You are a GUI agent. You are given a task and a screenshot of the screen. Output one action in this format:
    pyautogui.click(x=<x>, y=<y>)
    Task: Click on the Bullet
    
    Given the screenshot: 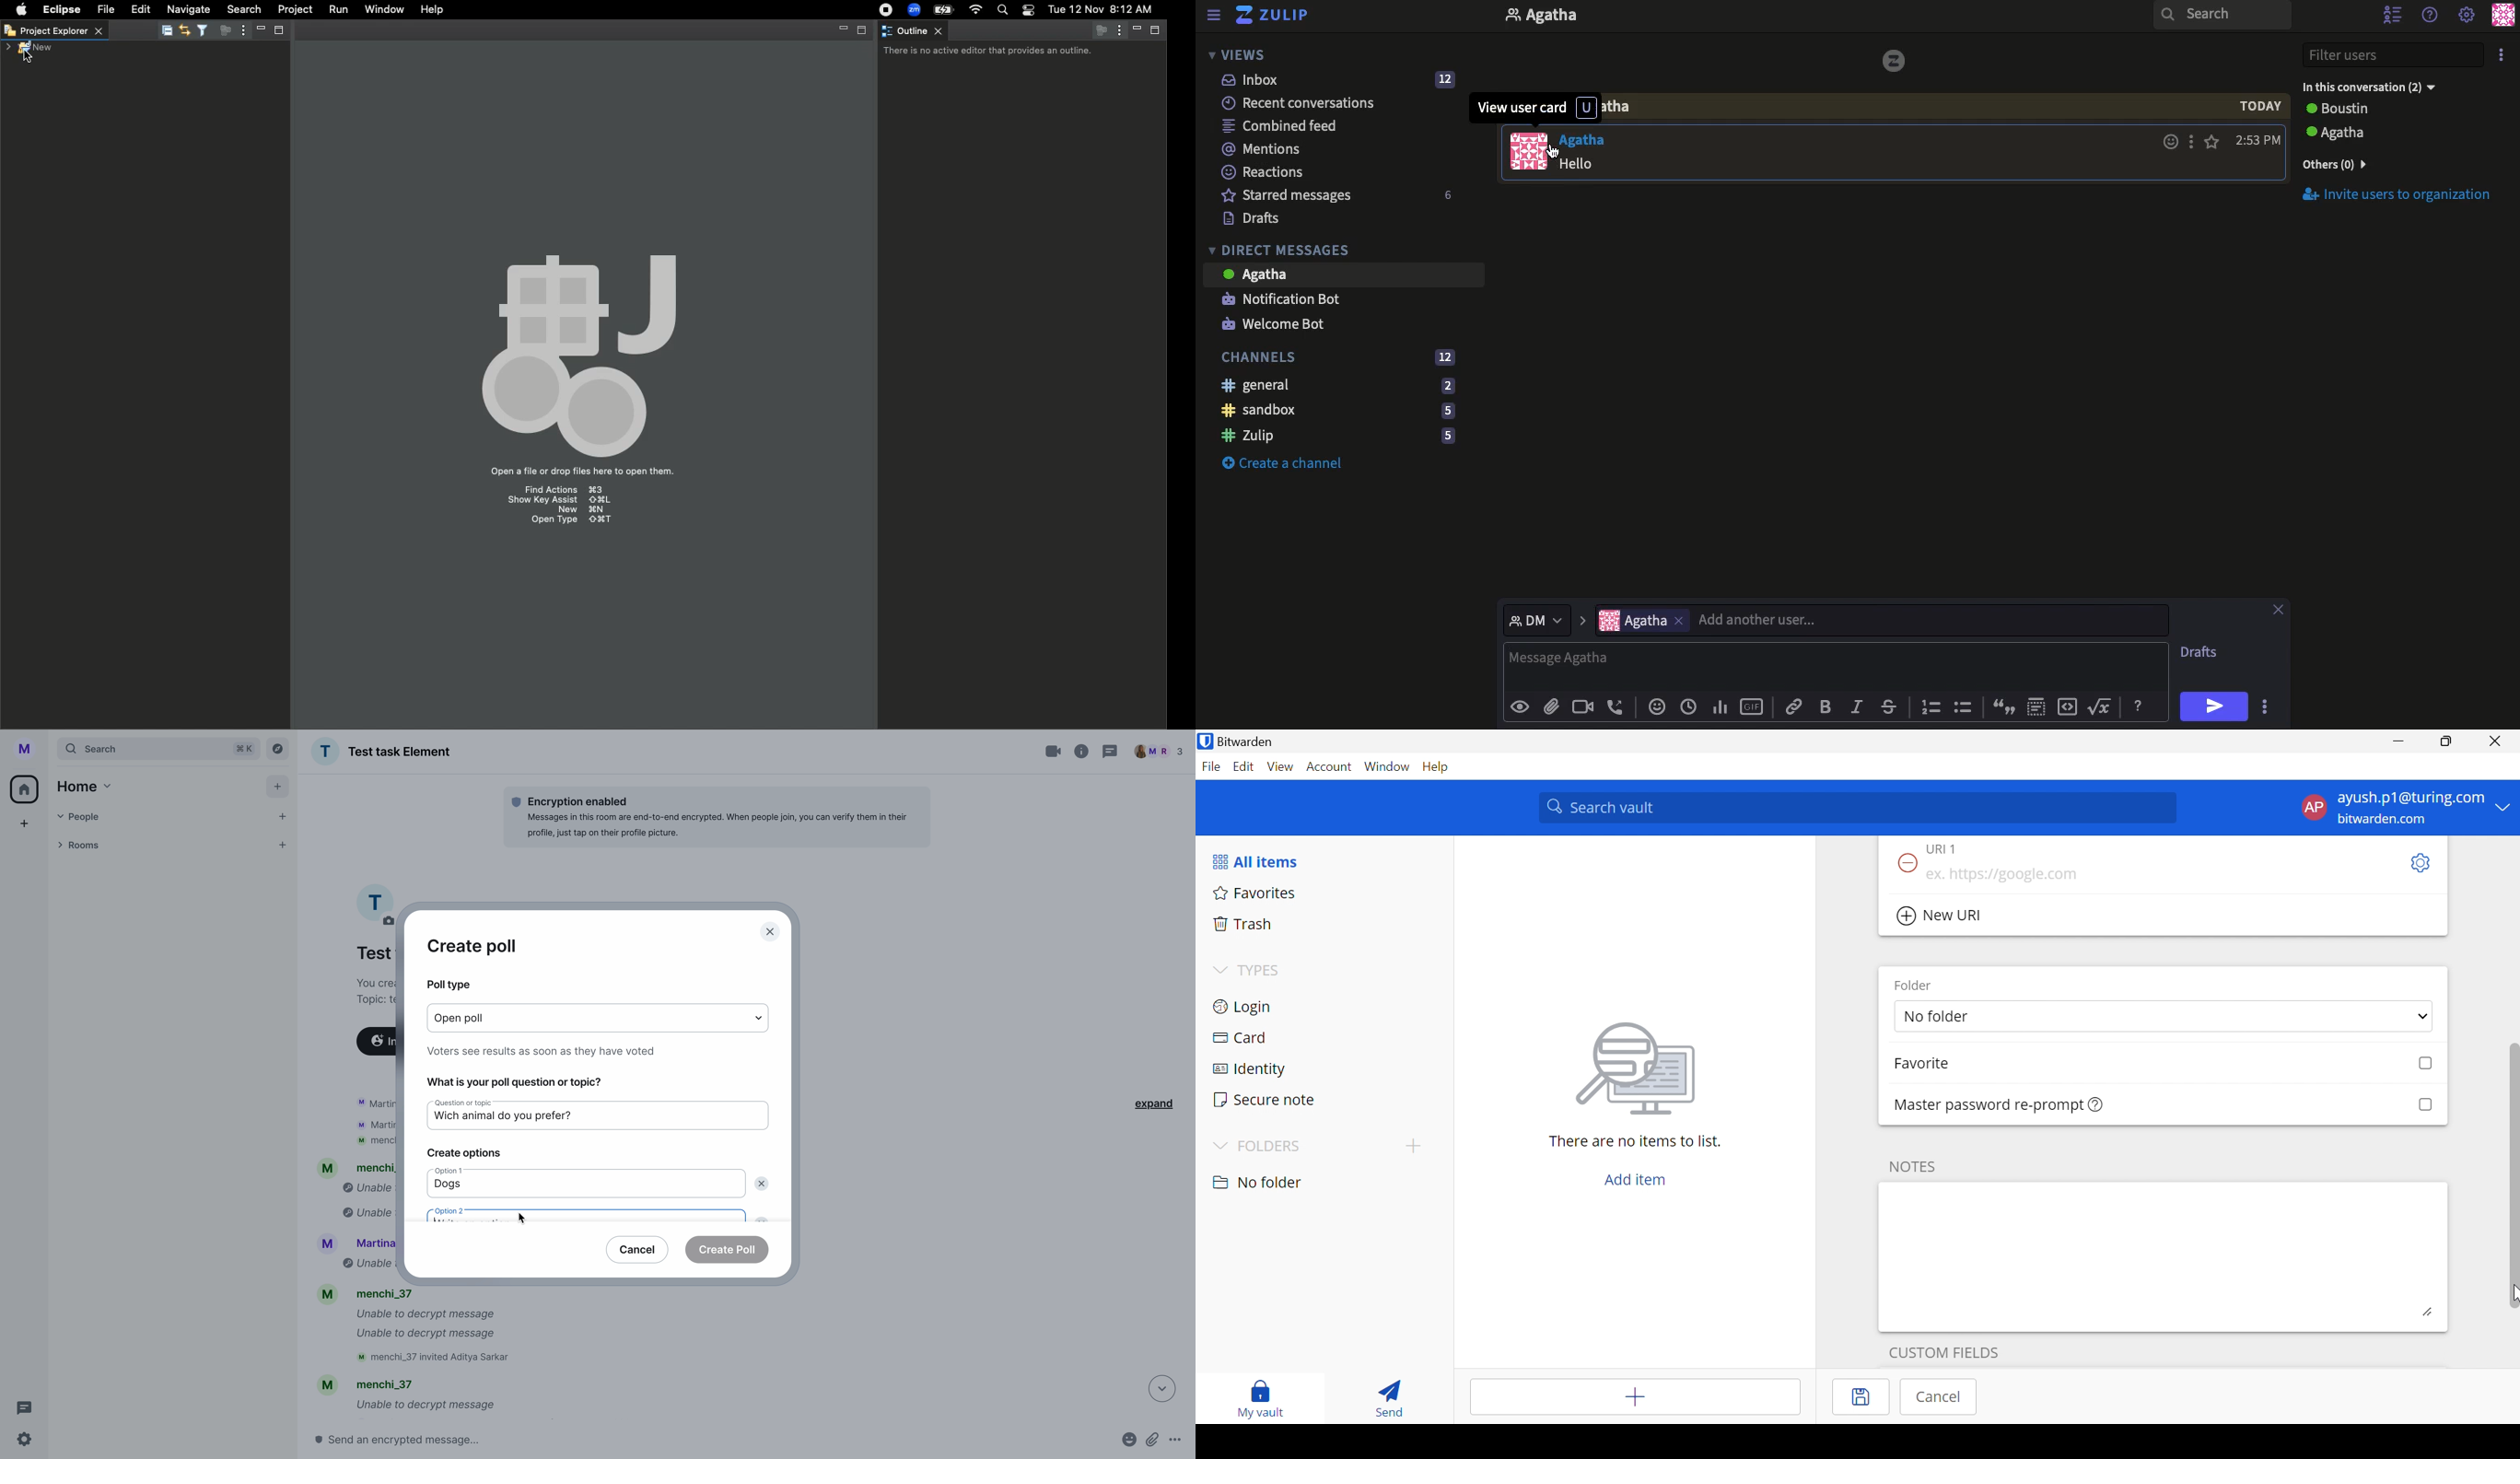 What is the action you would take?
    pyautogui.click(x=1966, y=706)
    